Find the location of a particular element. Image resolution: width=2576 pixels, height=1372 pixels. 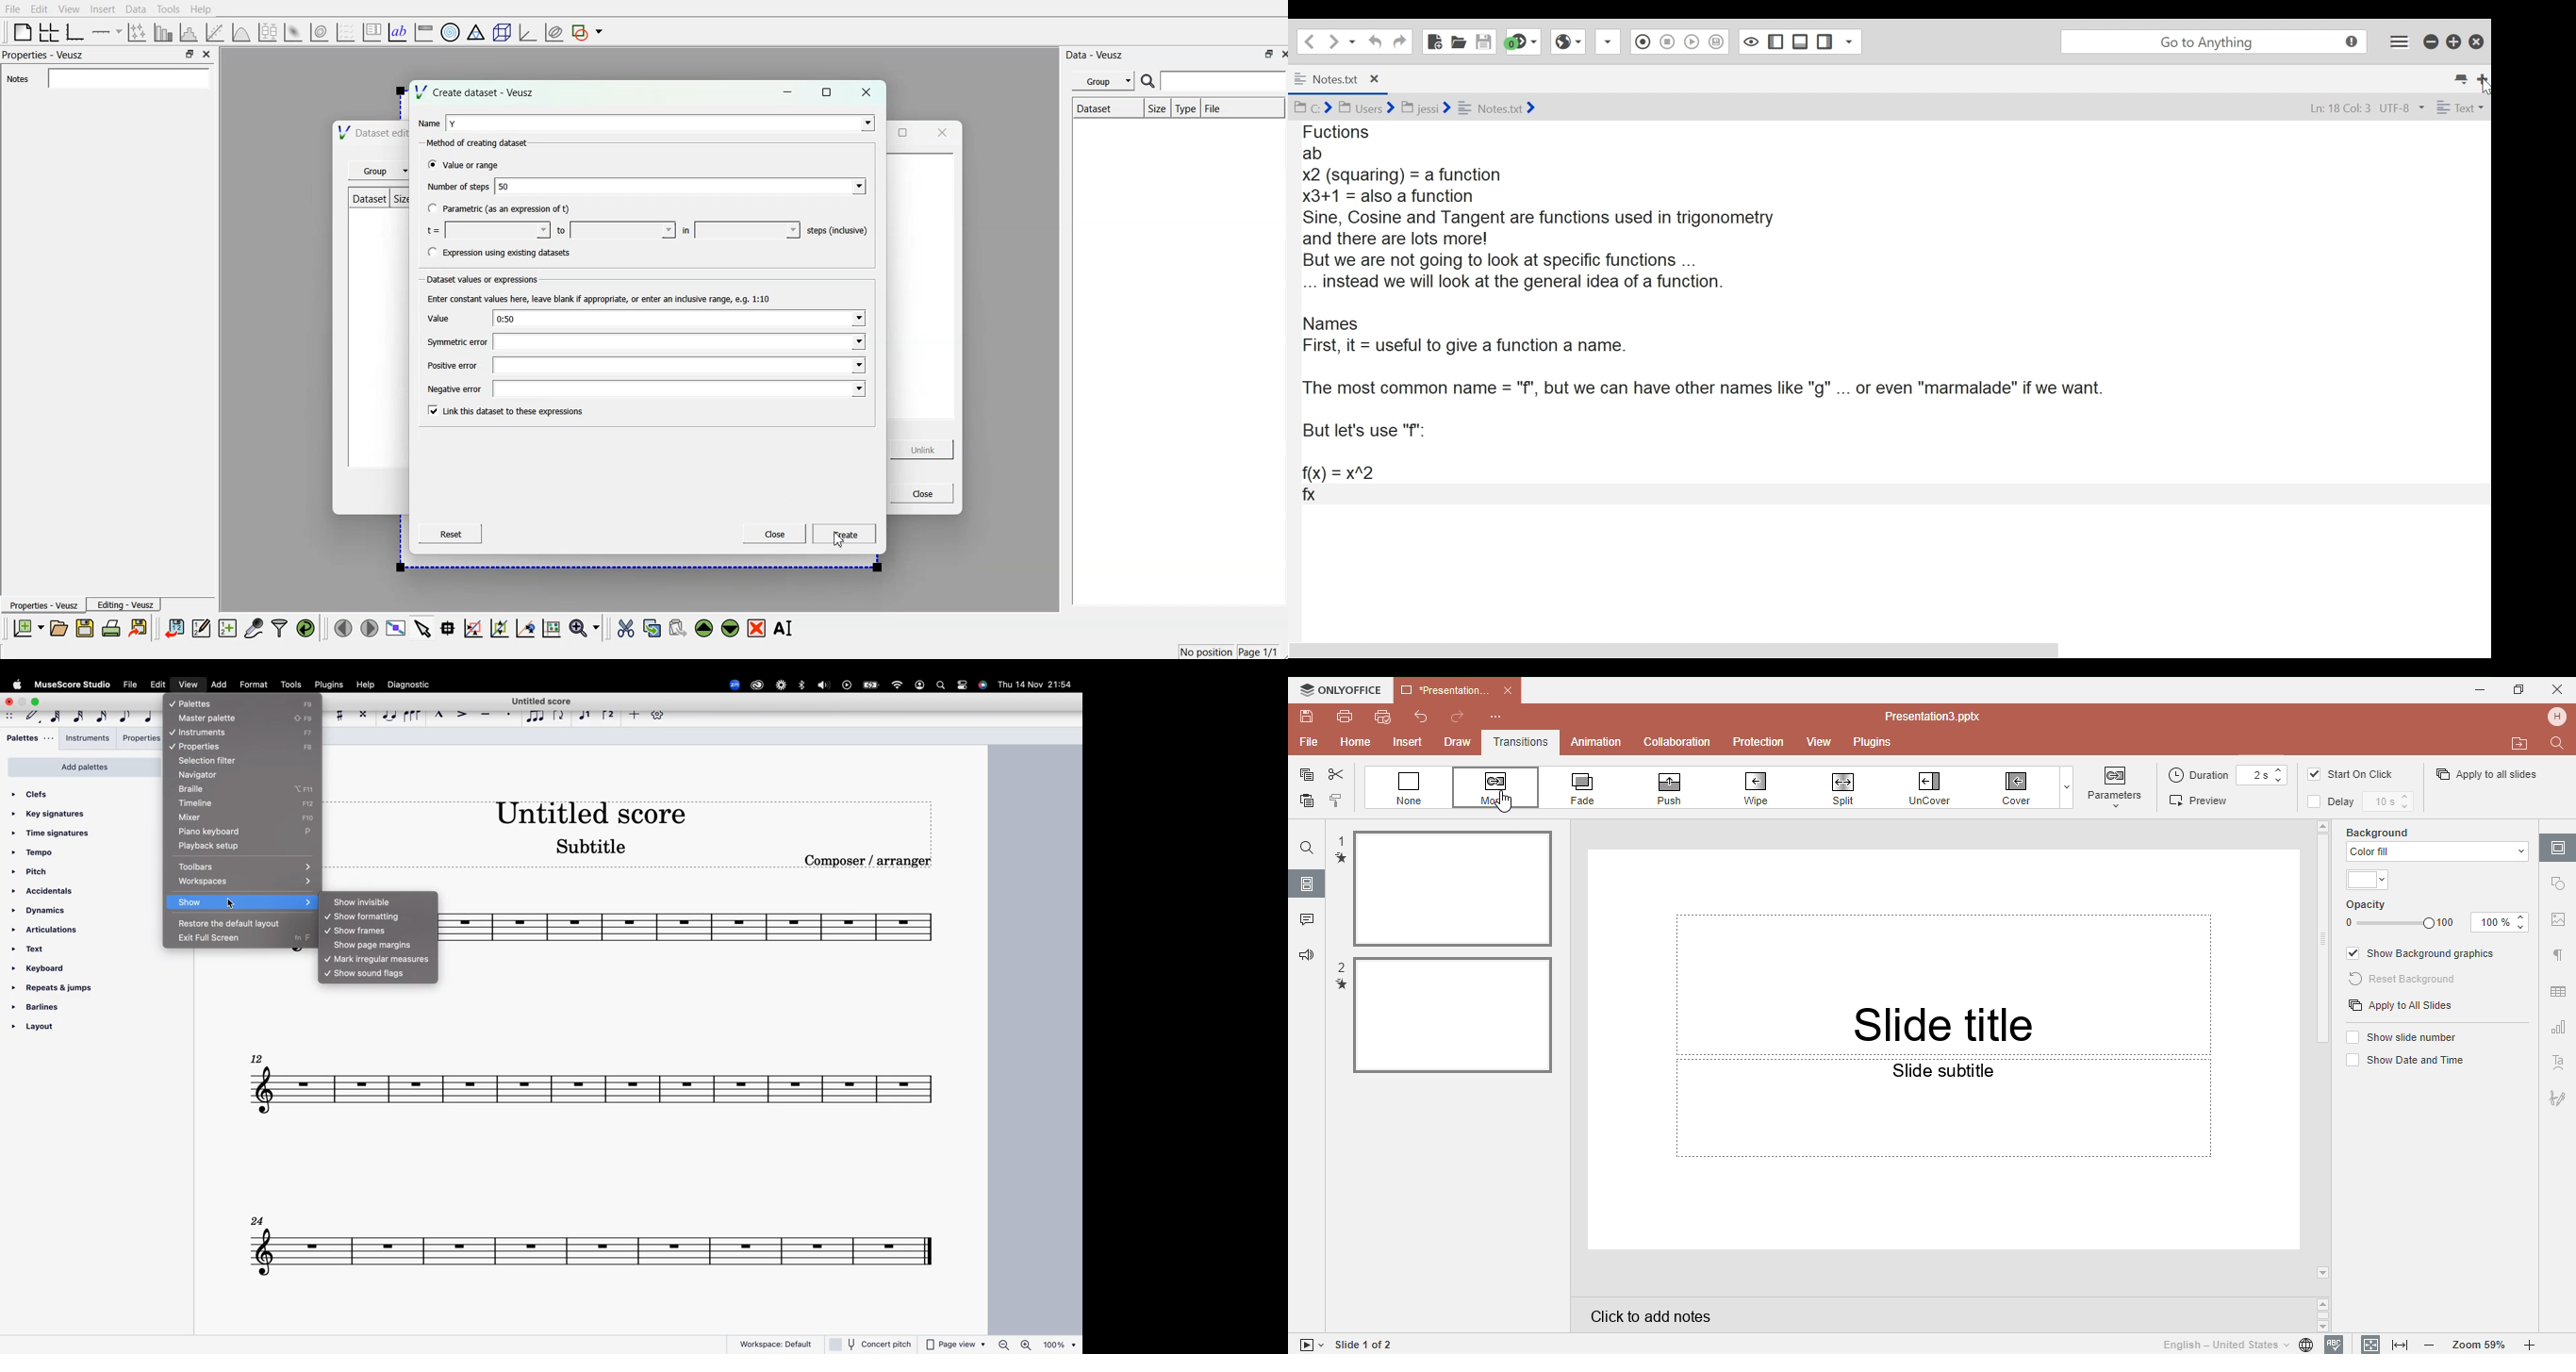

paste the selected widgets is located at coordinates (678, 629).